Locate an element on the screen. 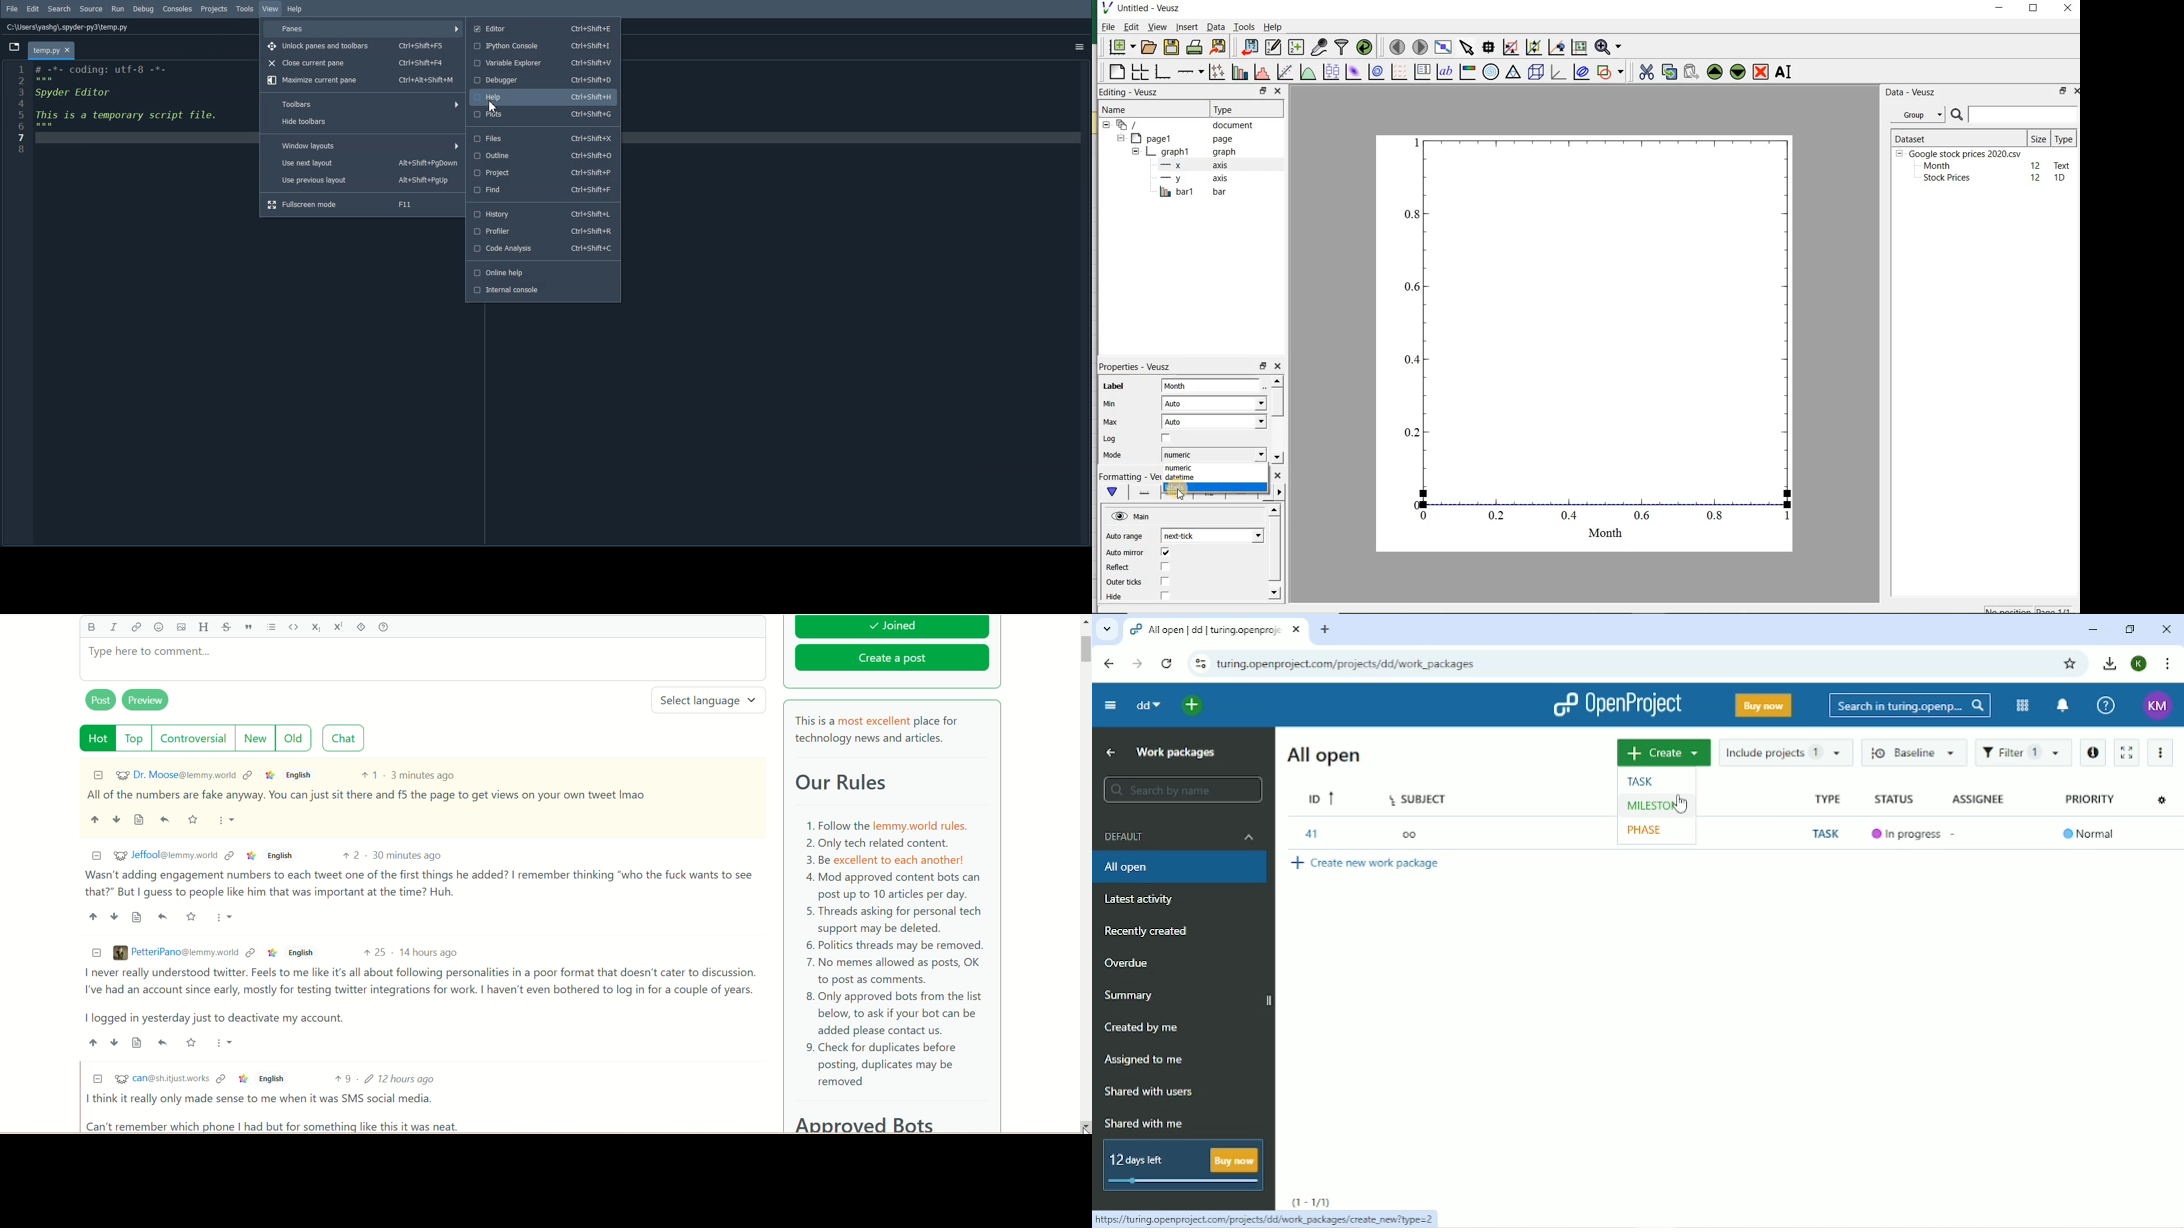 This screenshot has width=2184, height=1232. oo is located at coordinates (1409, 833).